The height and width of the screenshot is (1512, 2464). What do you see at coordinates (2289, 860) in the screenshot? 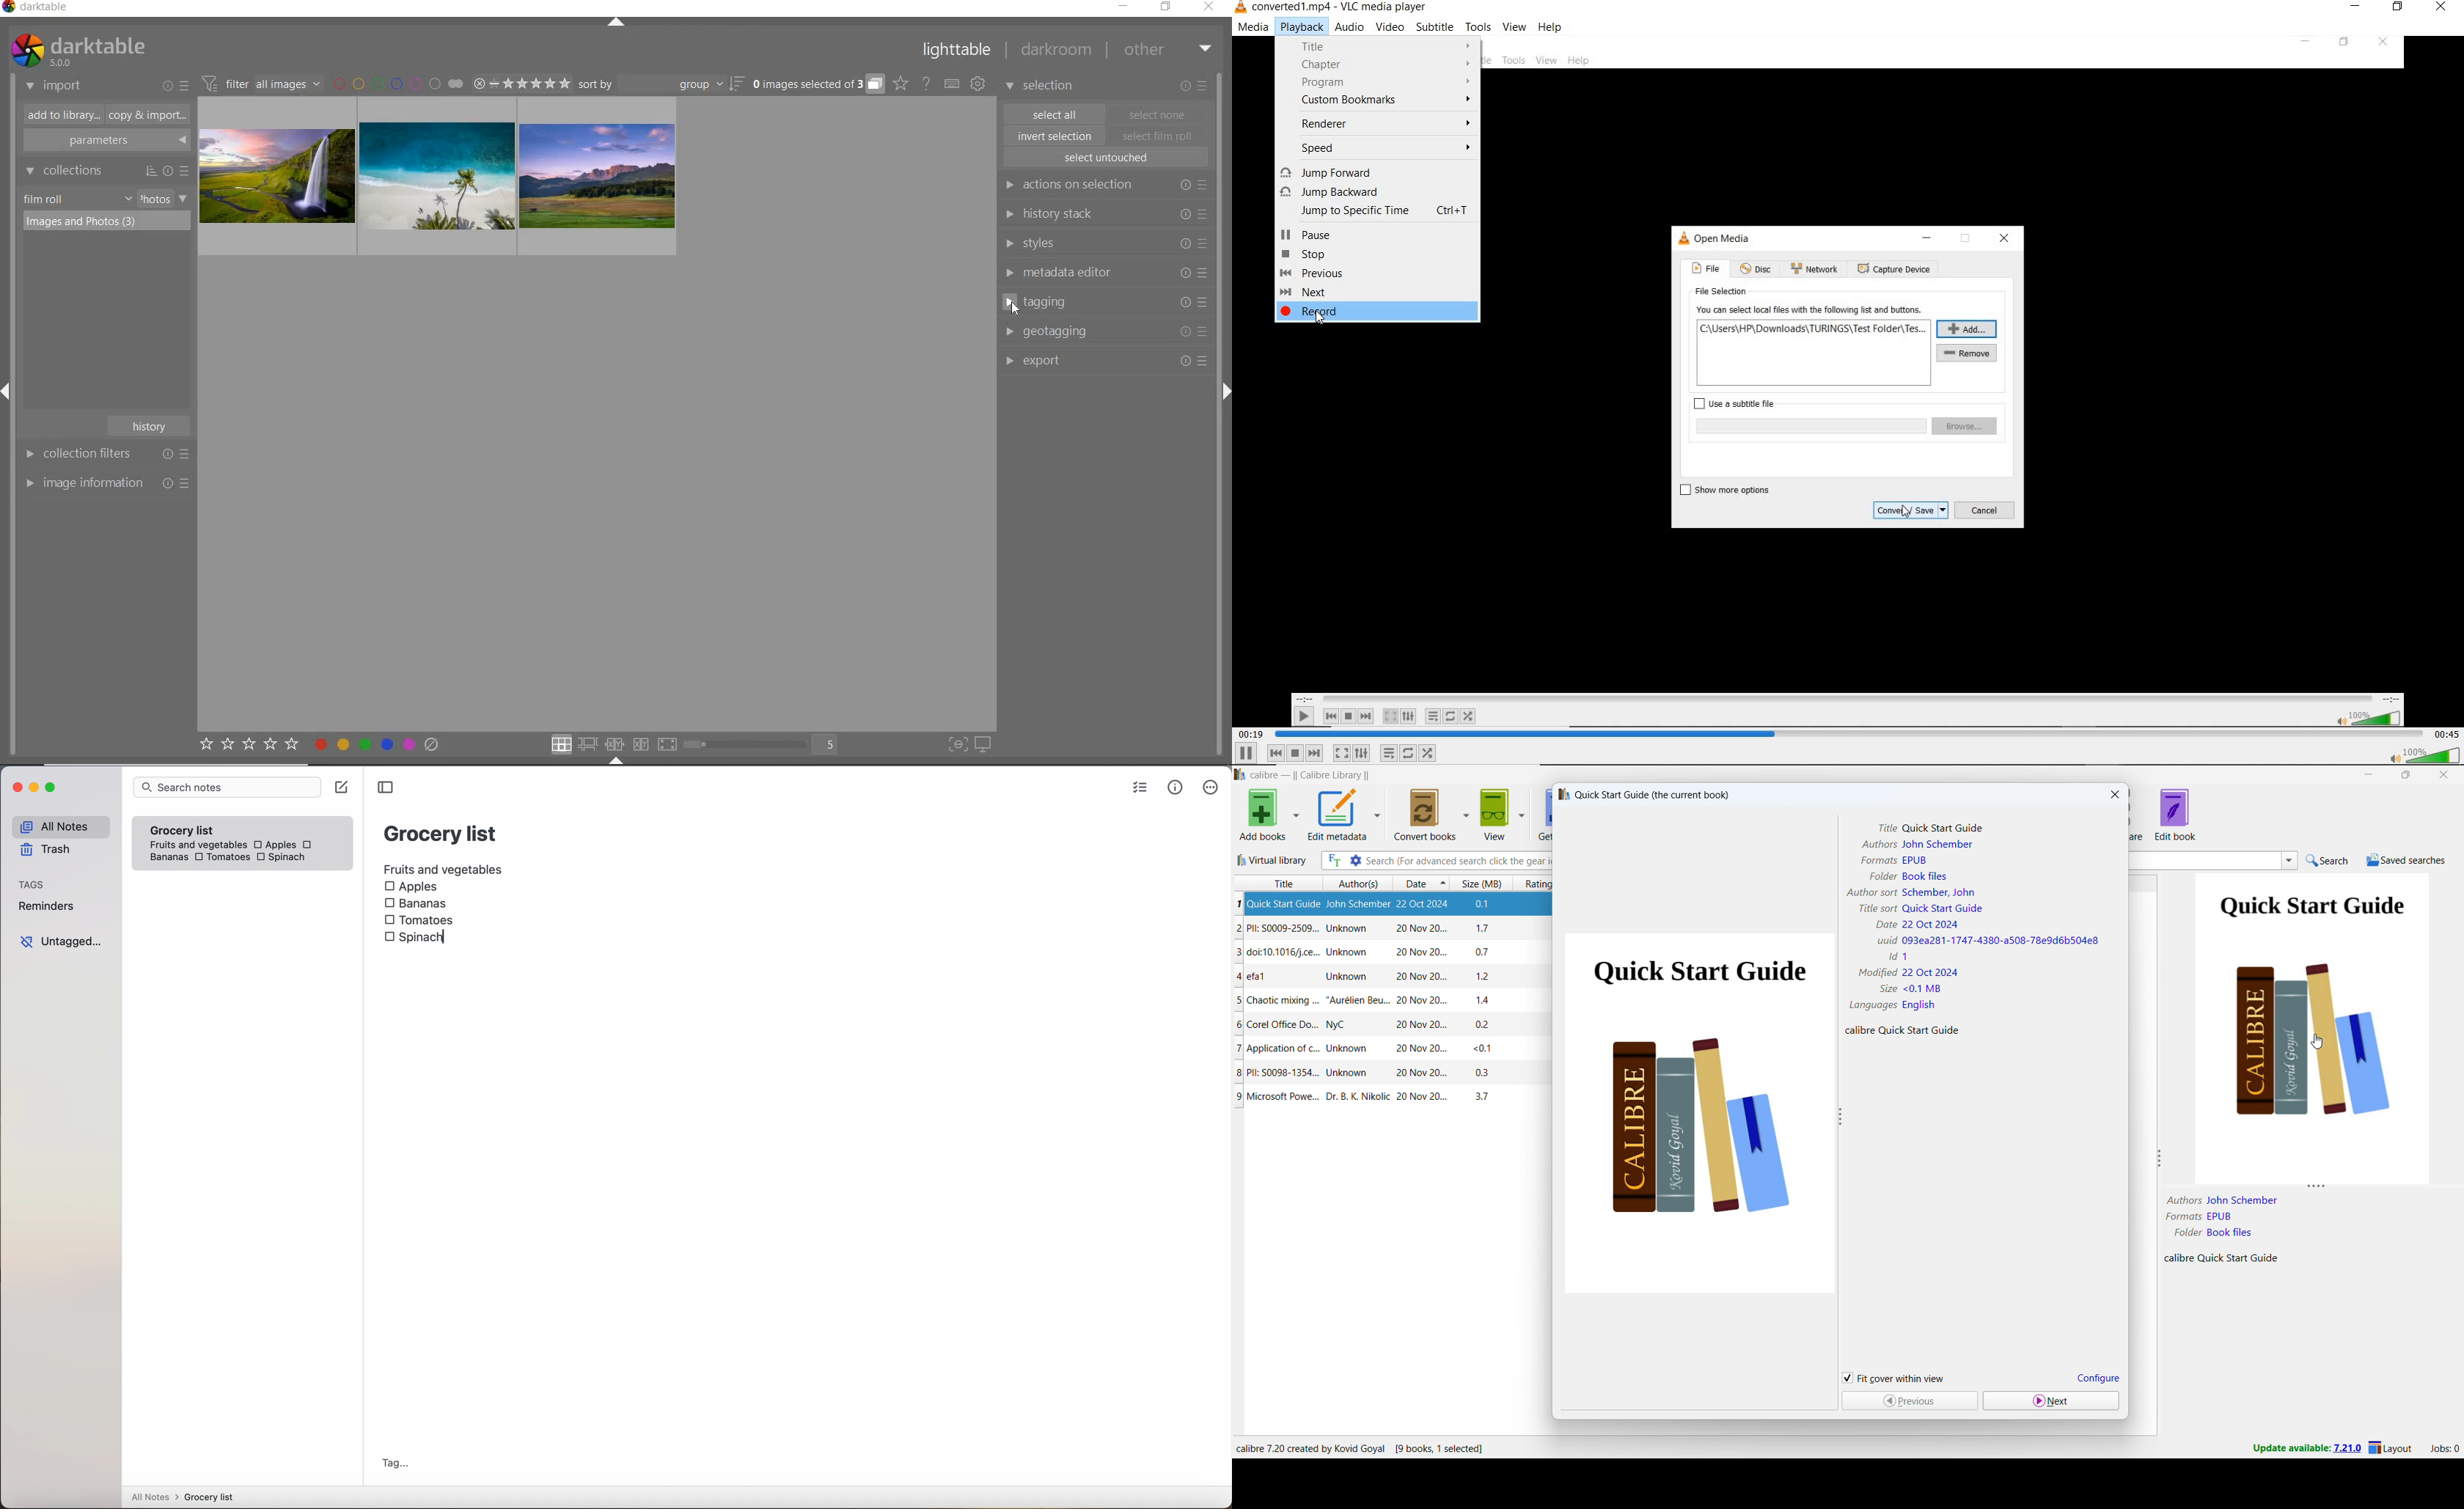
I see `Drop down` at bounding box center [2289, 860].